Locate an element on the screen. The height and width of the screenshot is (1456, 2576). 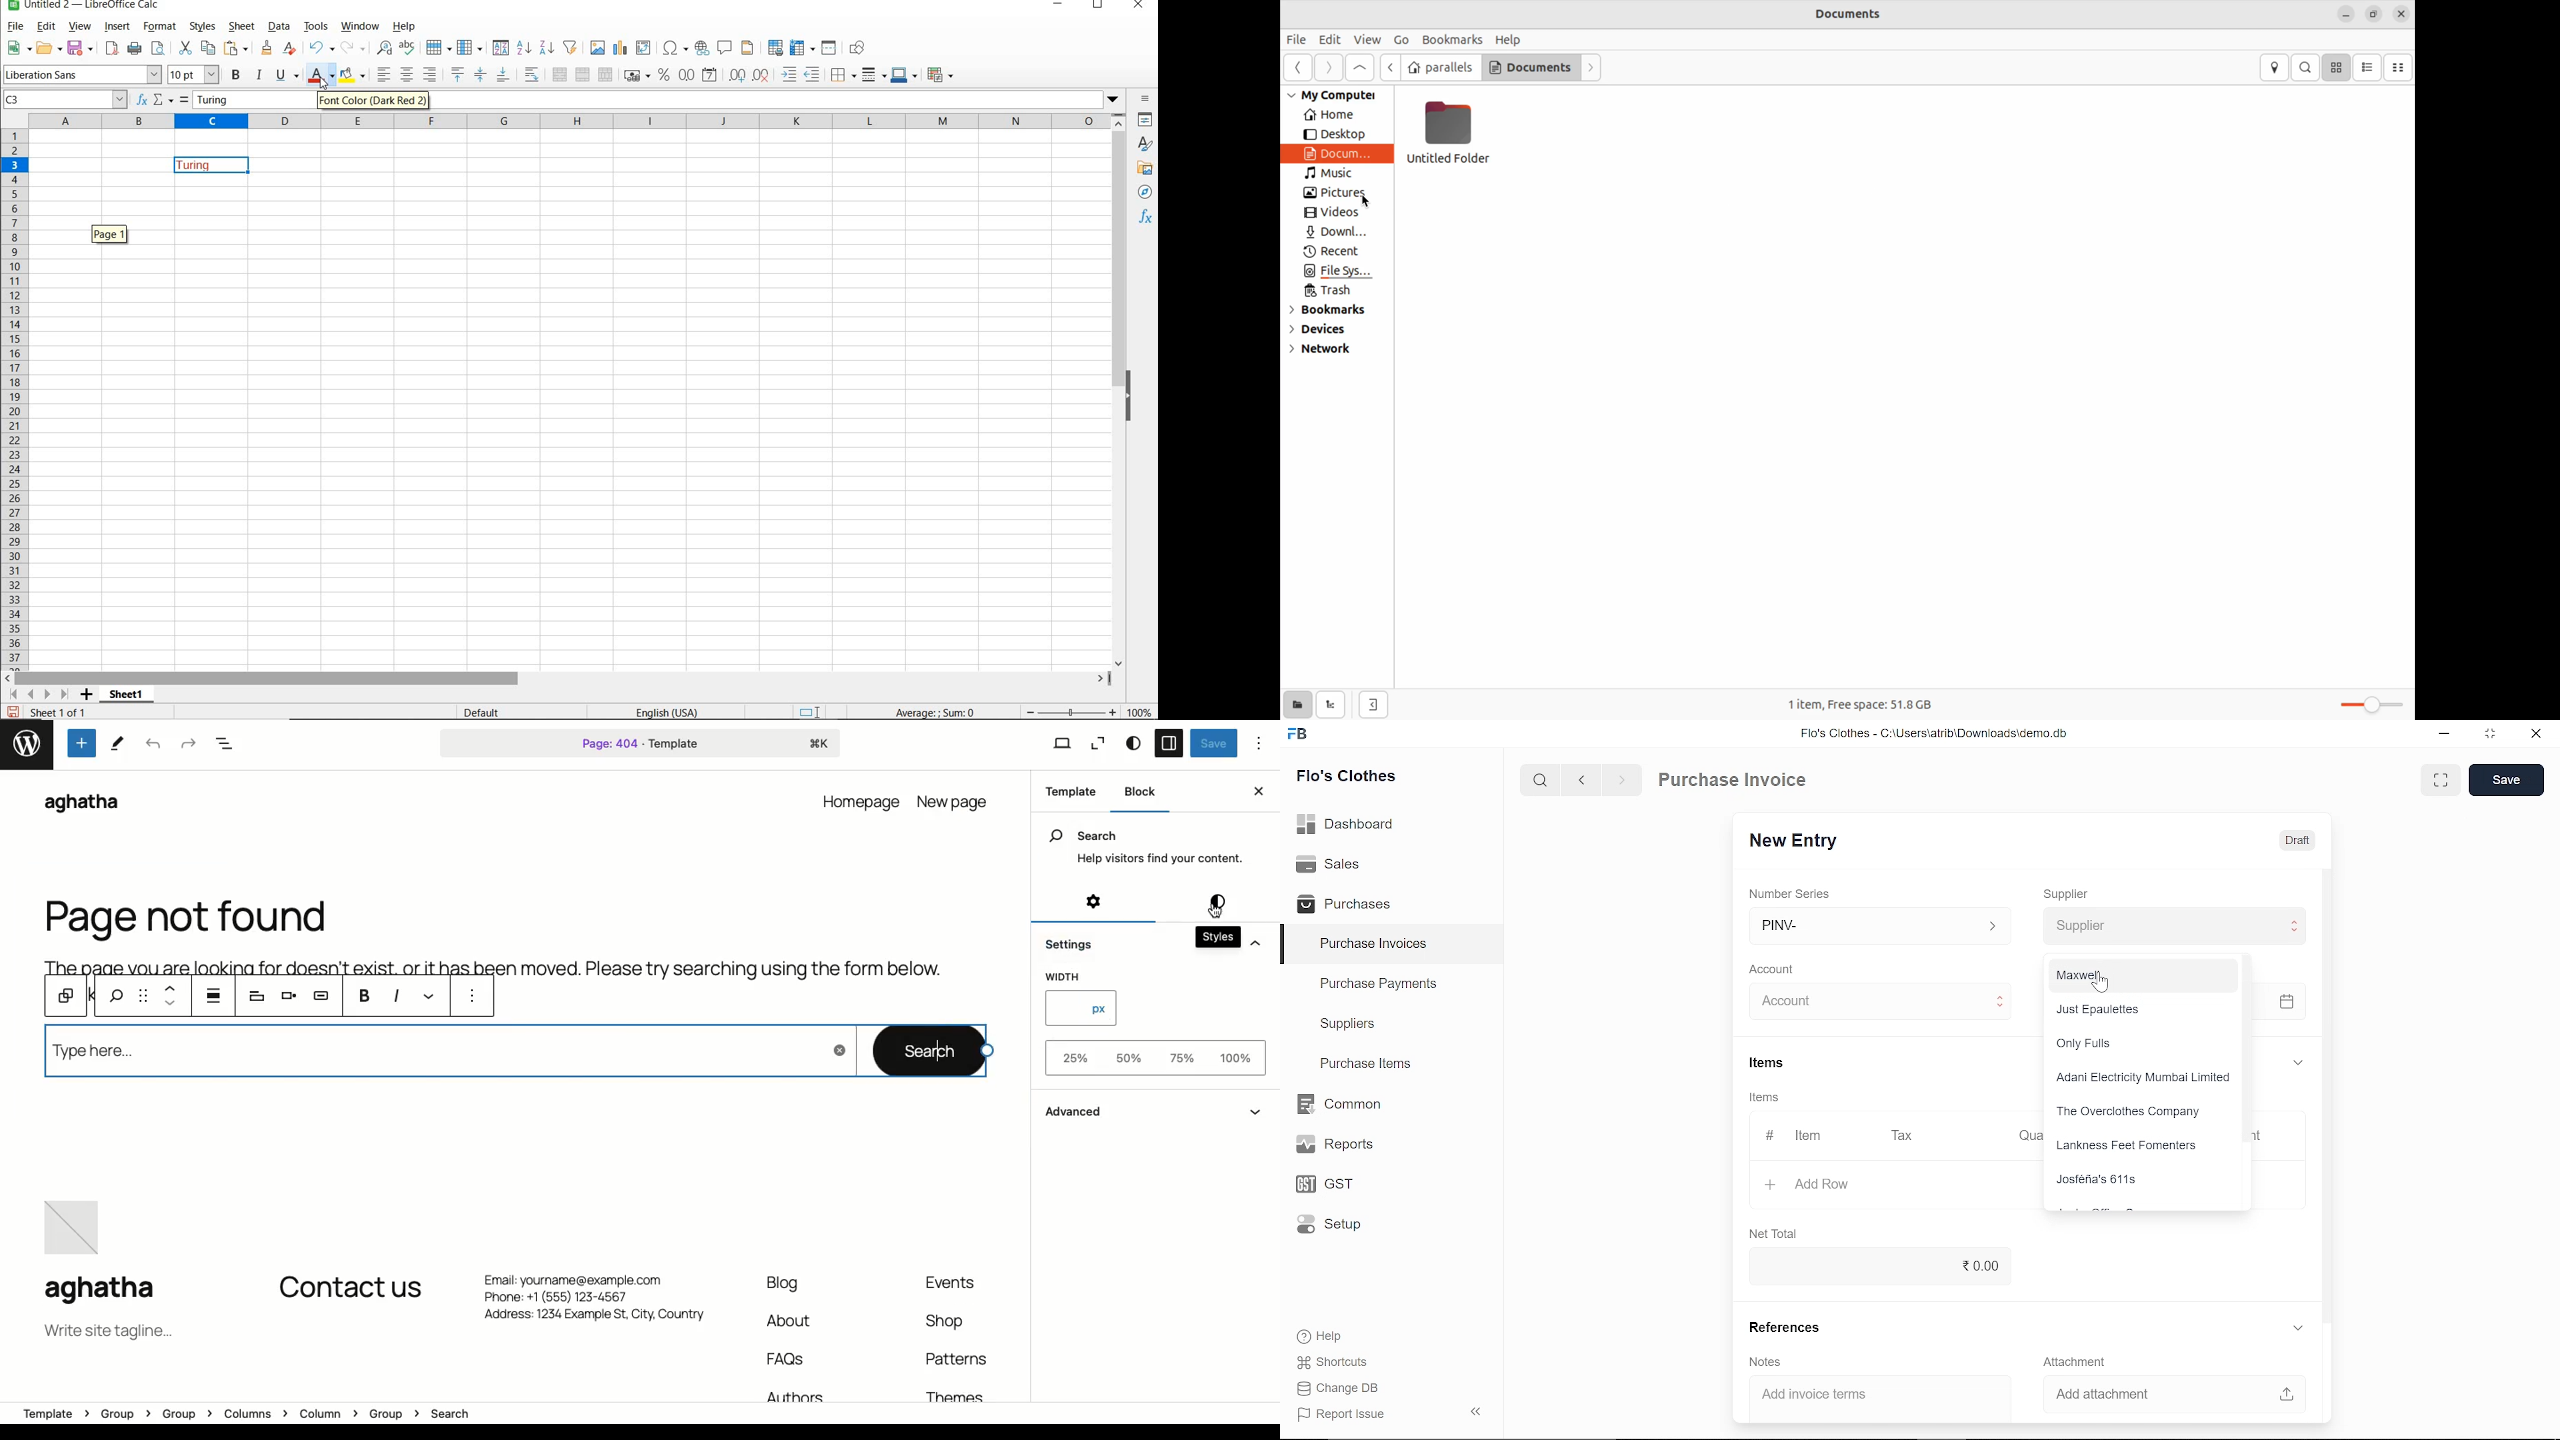
Only Fulls is located at coordinates (2134, 1043).